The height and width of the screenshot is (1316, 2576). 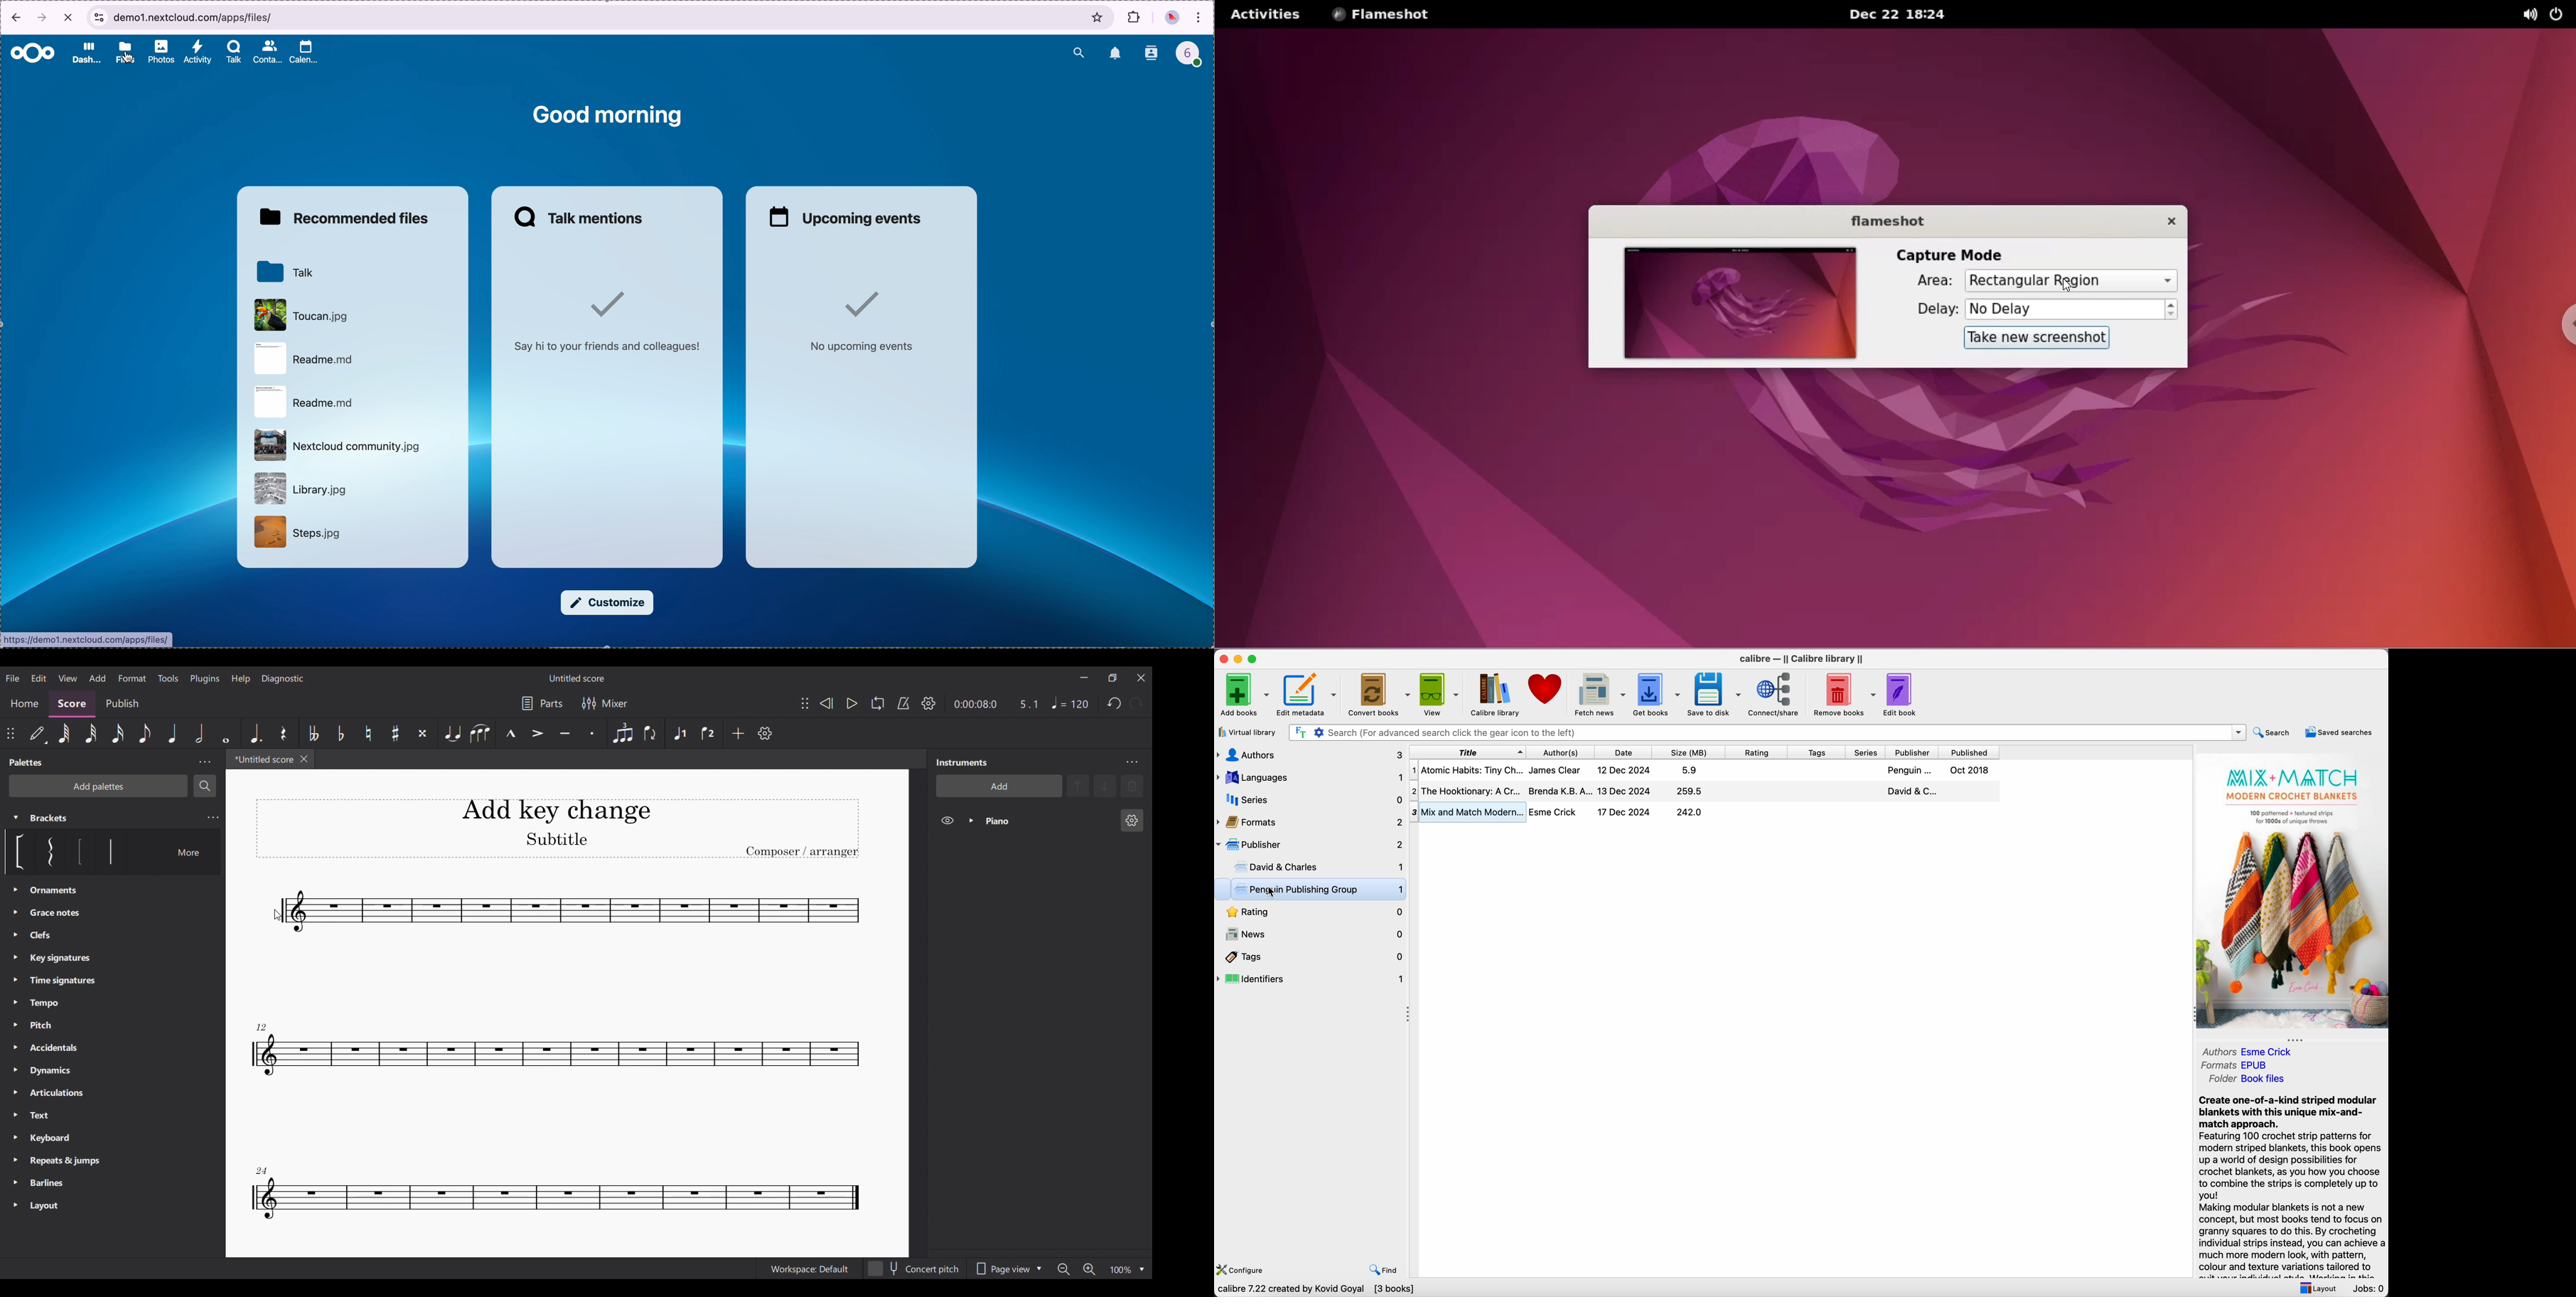 I want to click on maximize, so click(x=1254, y=658).